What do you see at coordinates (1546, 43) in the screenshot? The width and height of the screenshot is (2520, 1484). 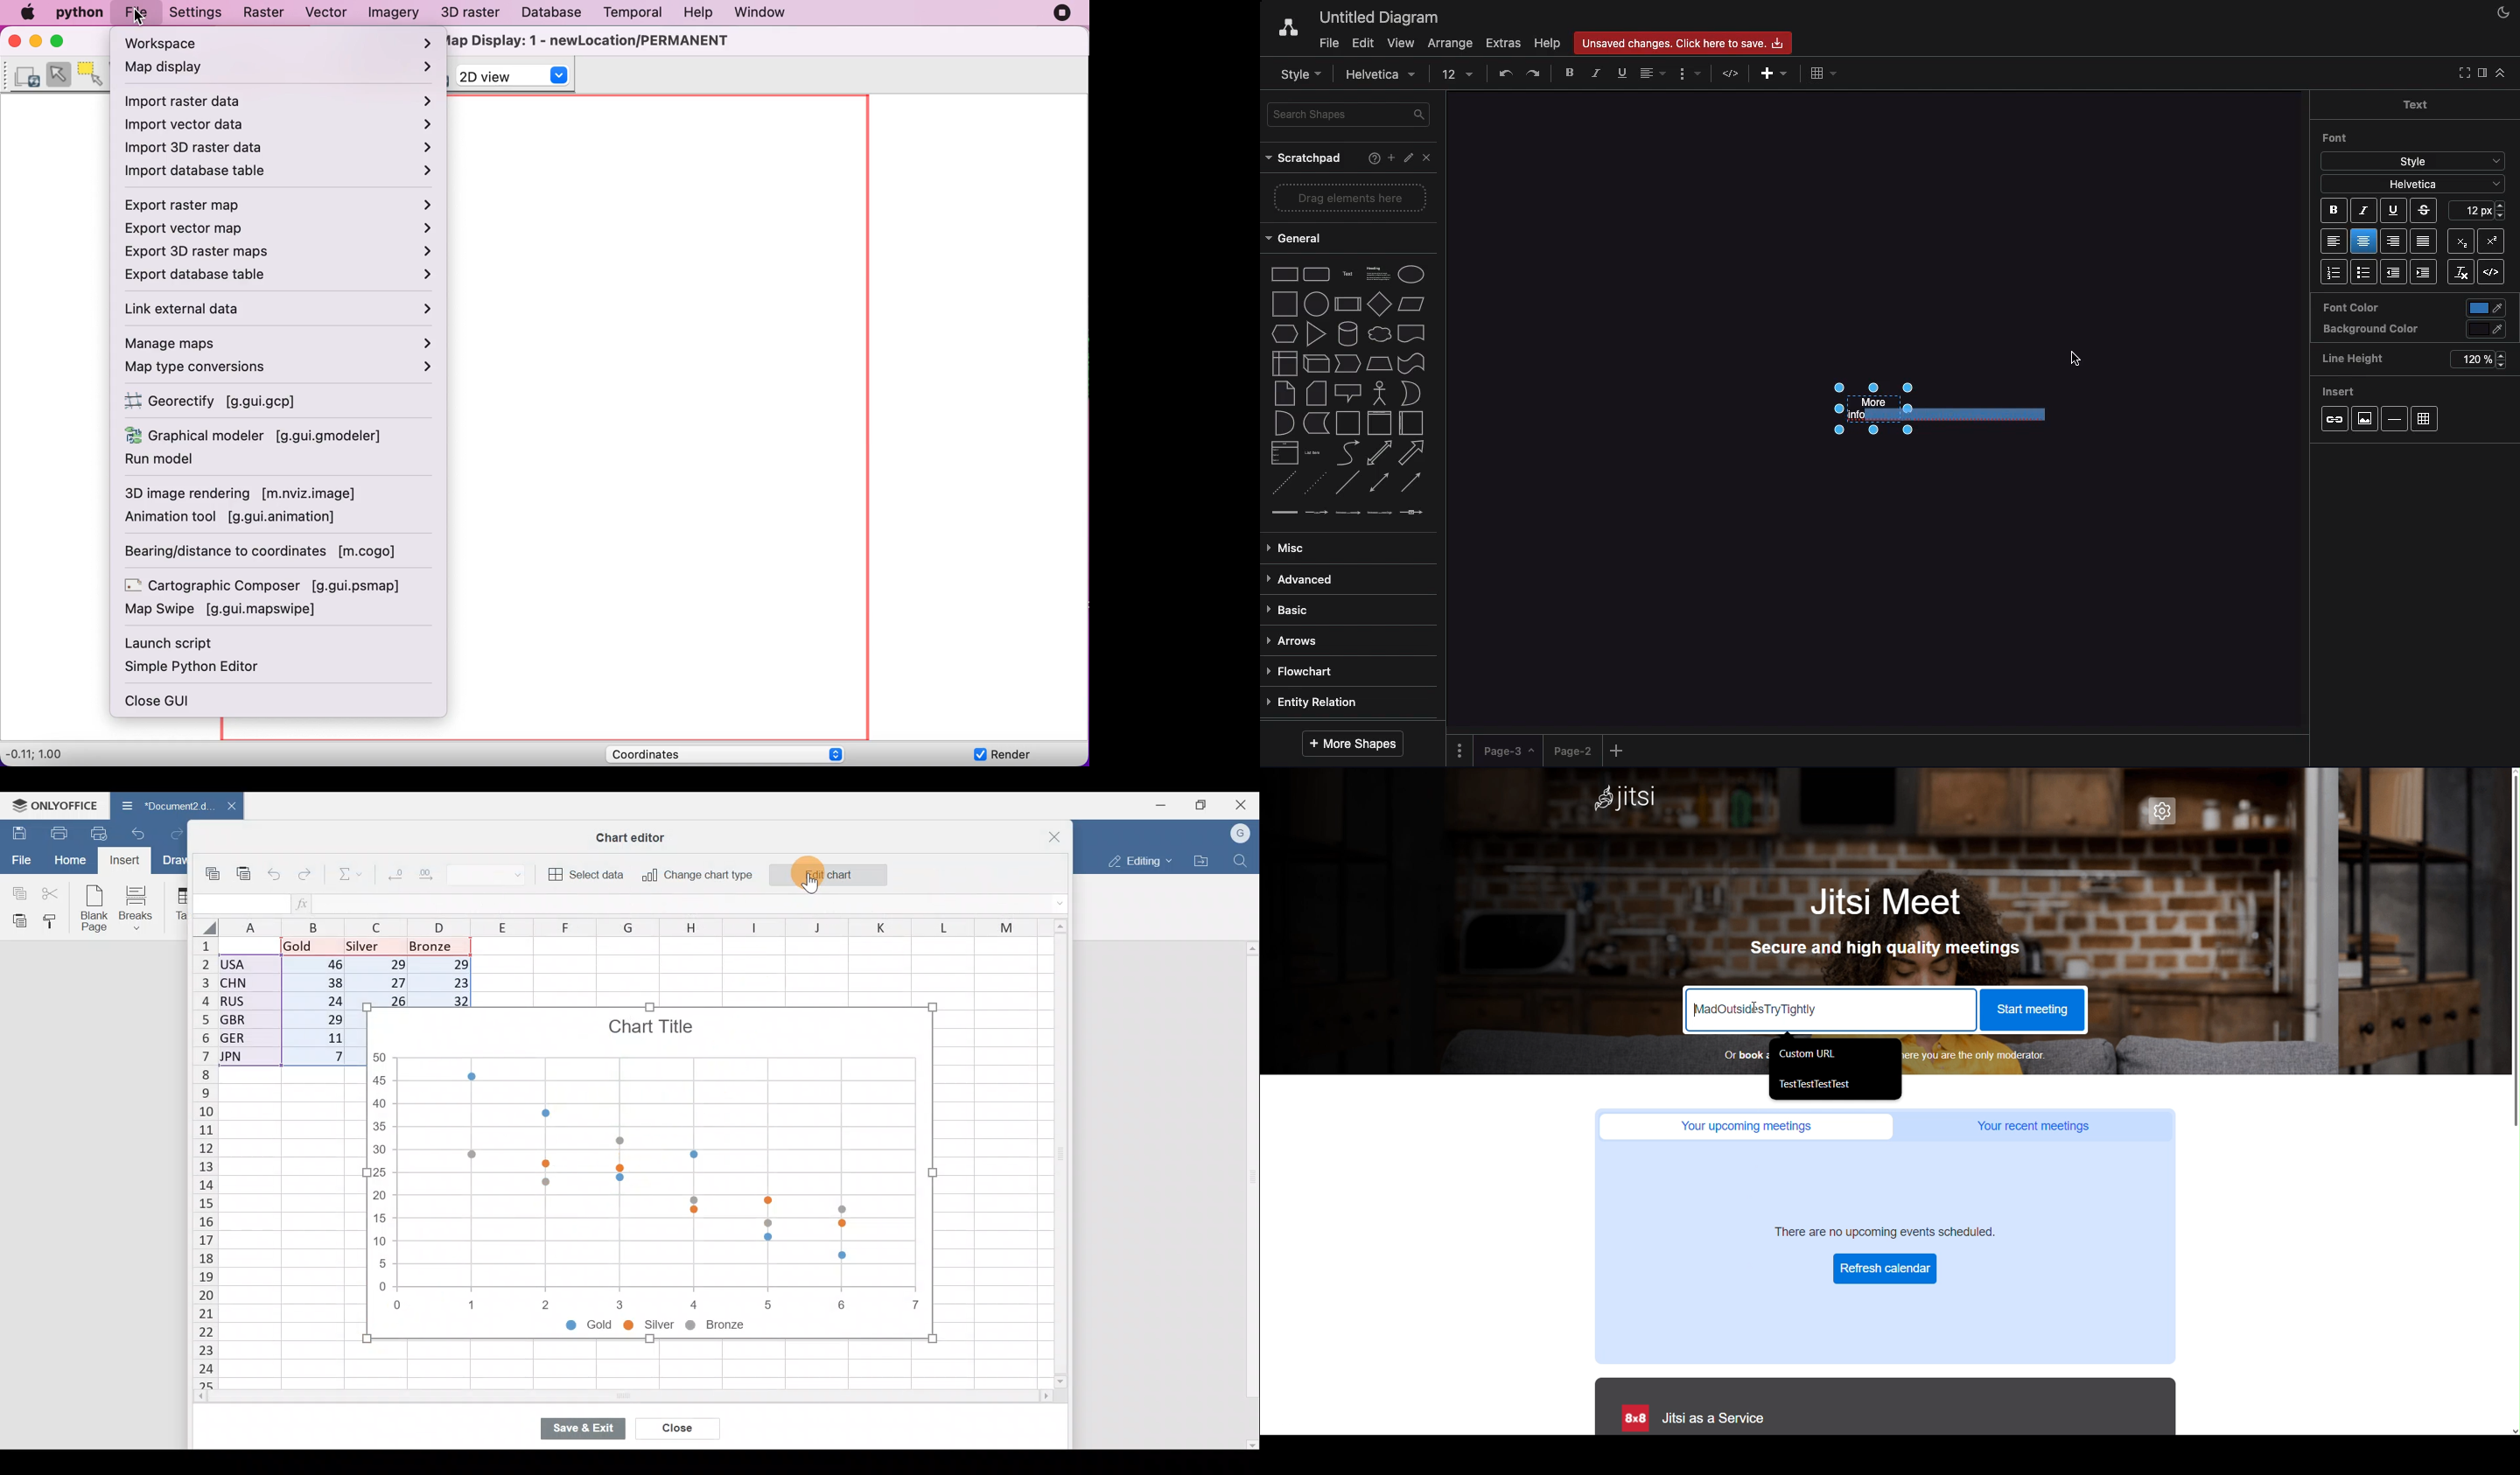 I see `Help` at bounding box center [1546, 43].